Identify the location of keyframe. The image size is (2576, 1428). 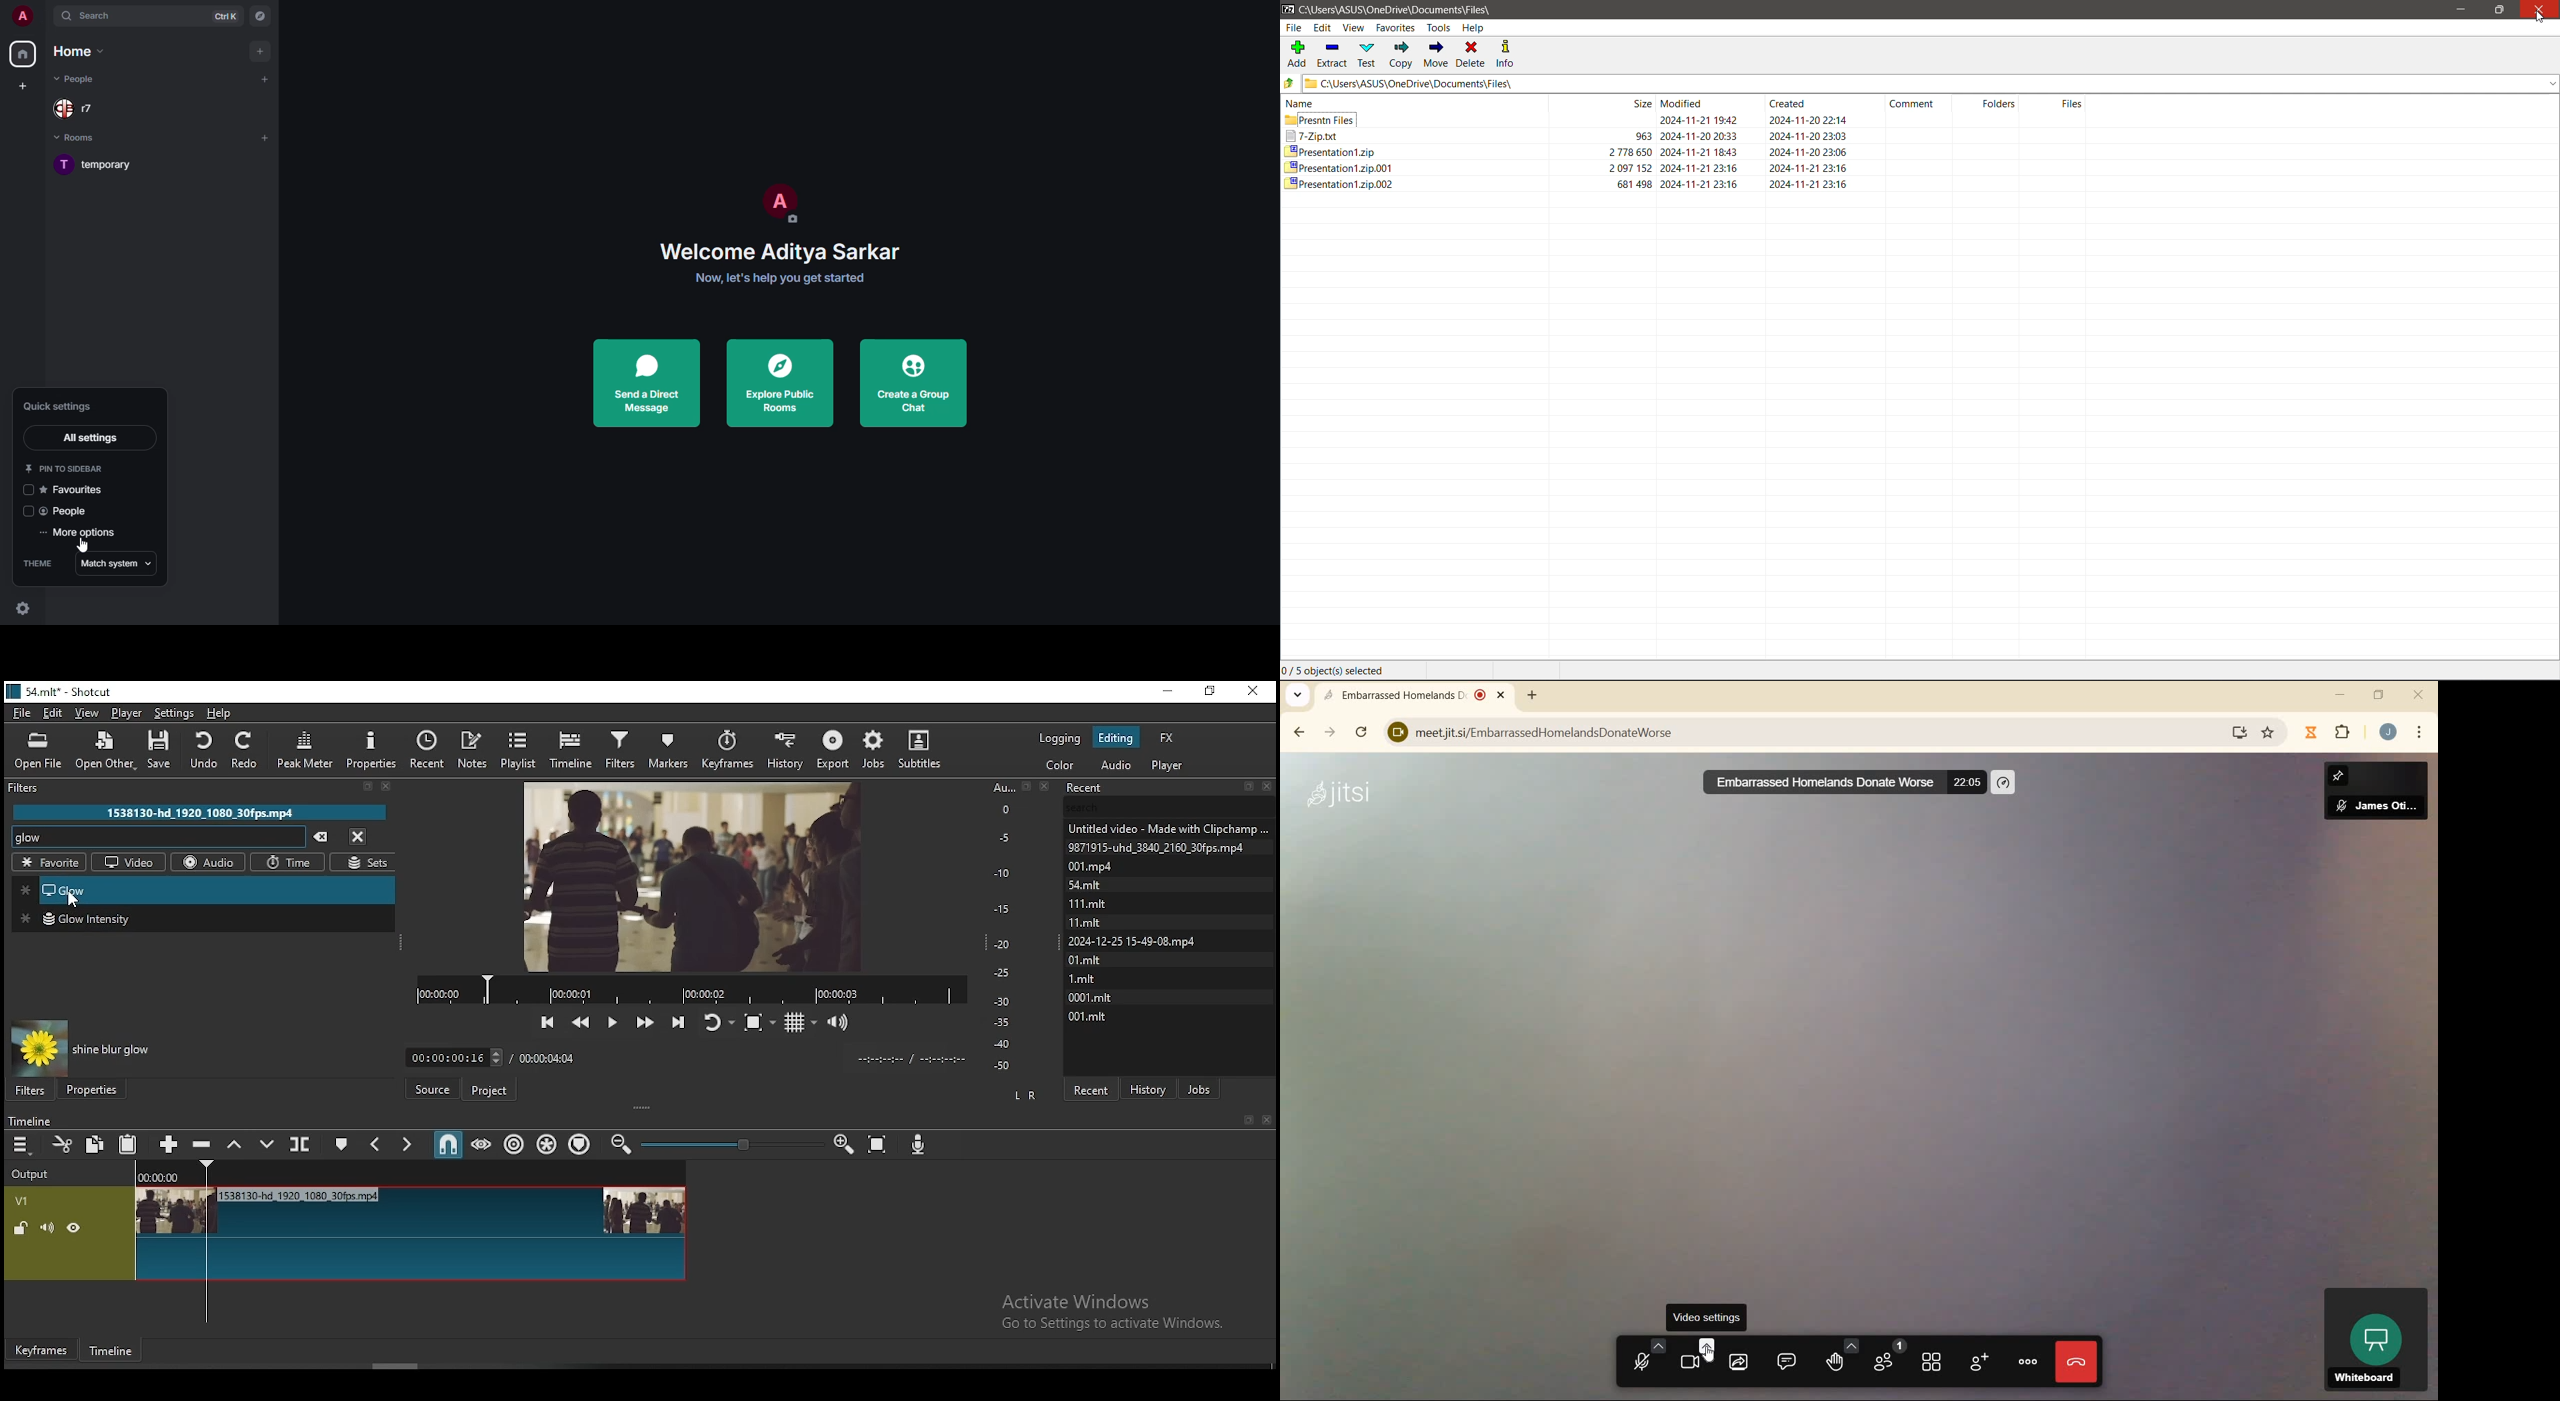
(39, 1351).